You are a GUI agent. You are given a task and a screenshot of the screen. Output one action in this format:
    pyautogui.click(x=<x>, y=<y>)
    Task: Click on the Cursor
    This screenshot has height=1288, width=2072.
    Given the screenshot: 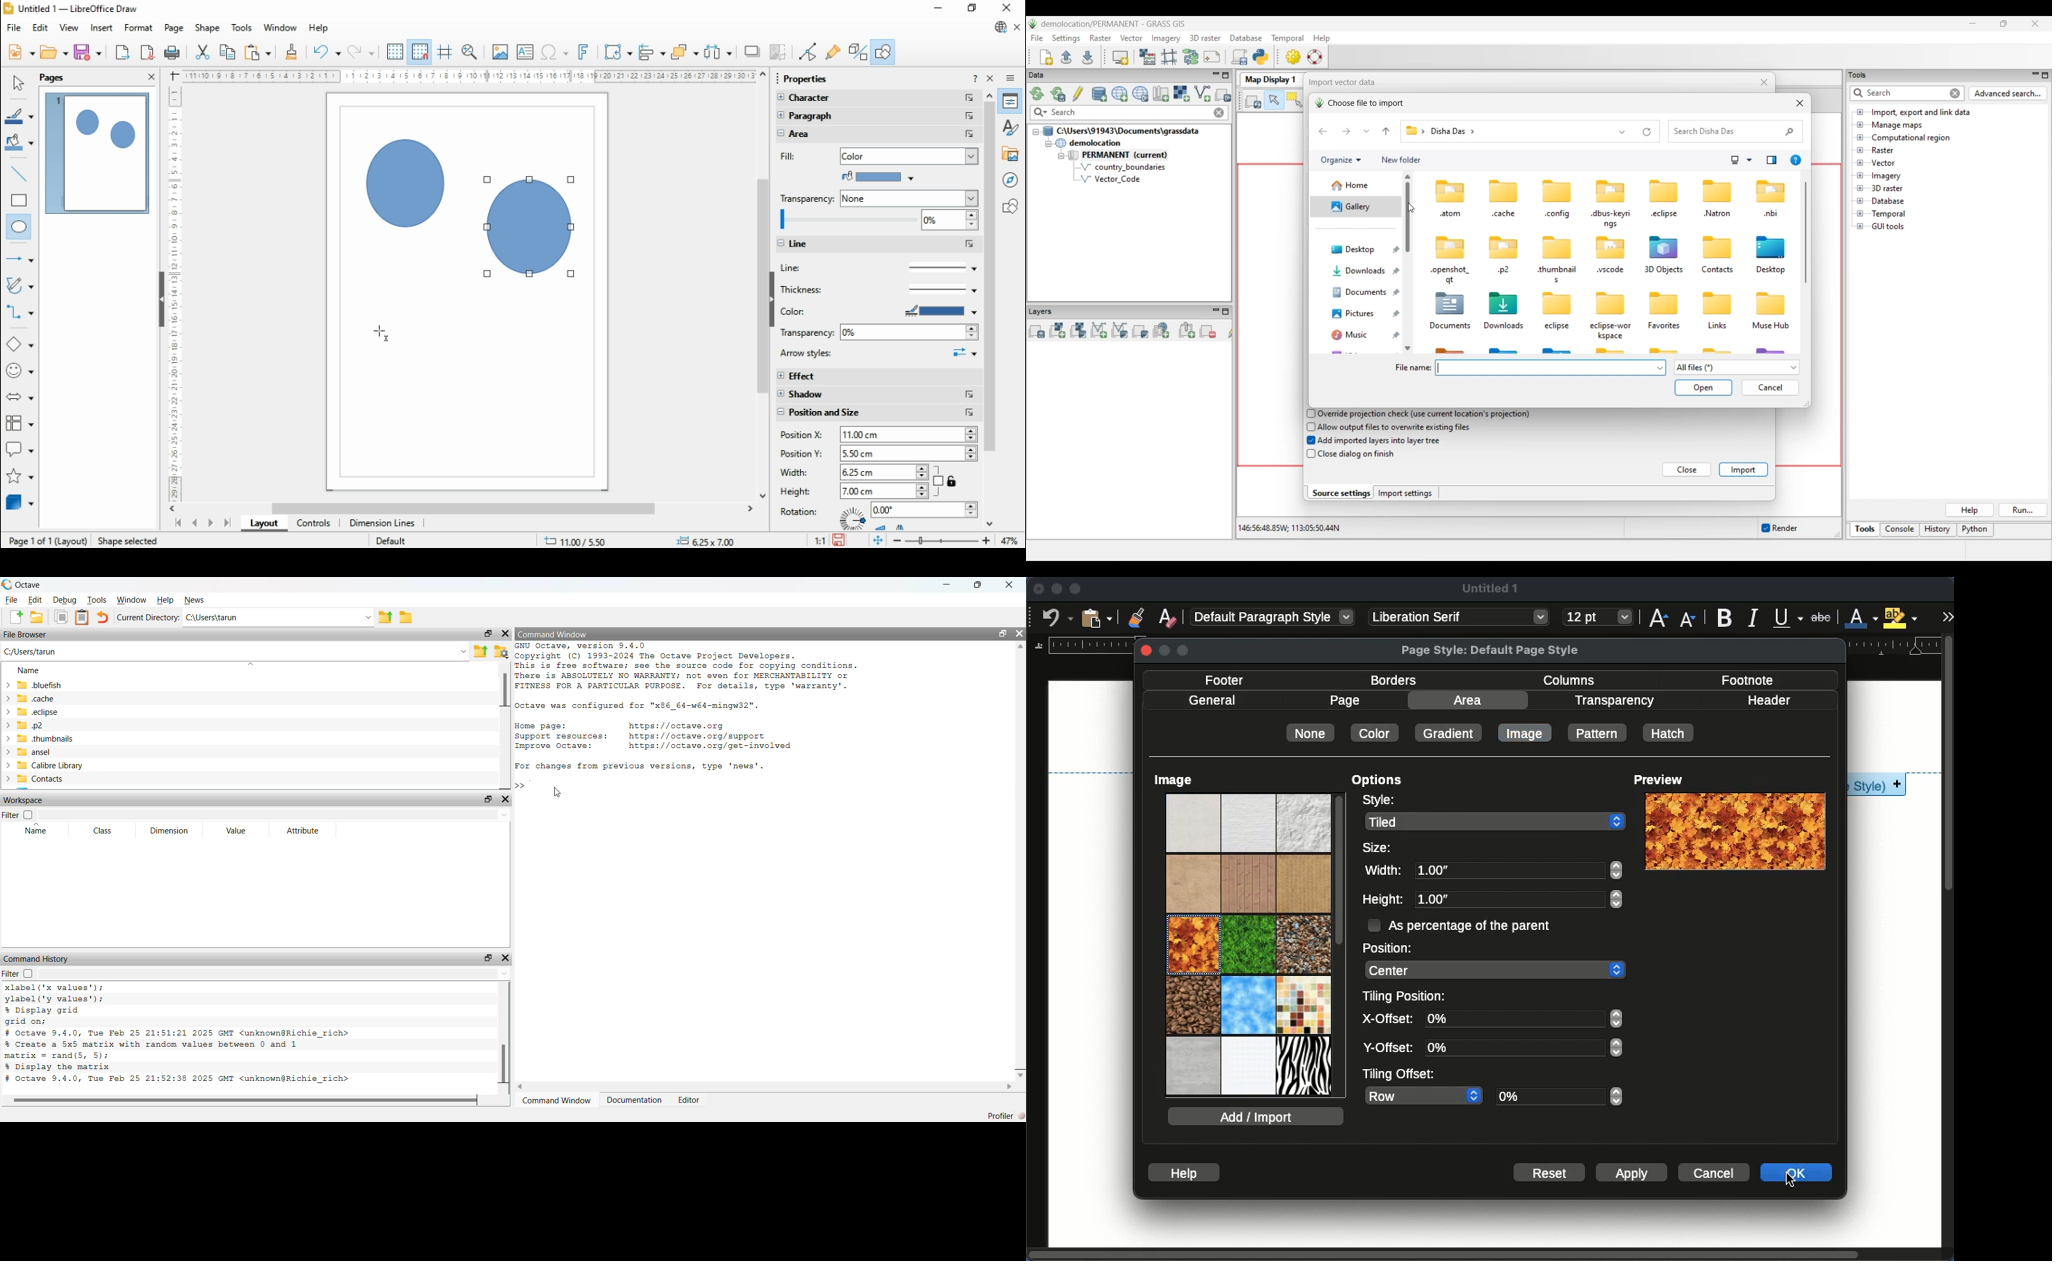 What is the action you would take?
    pyautogui.click(x=378, y=333)
    